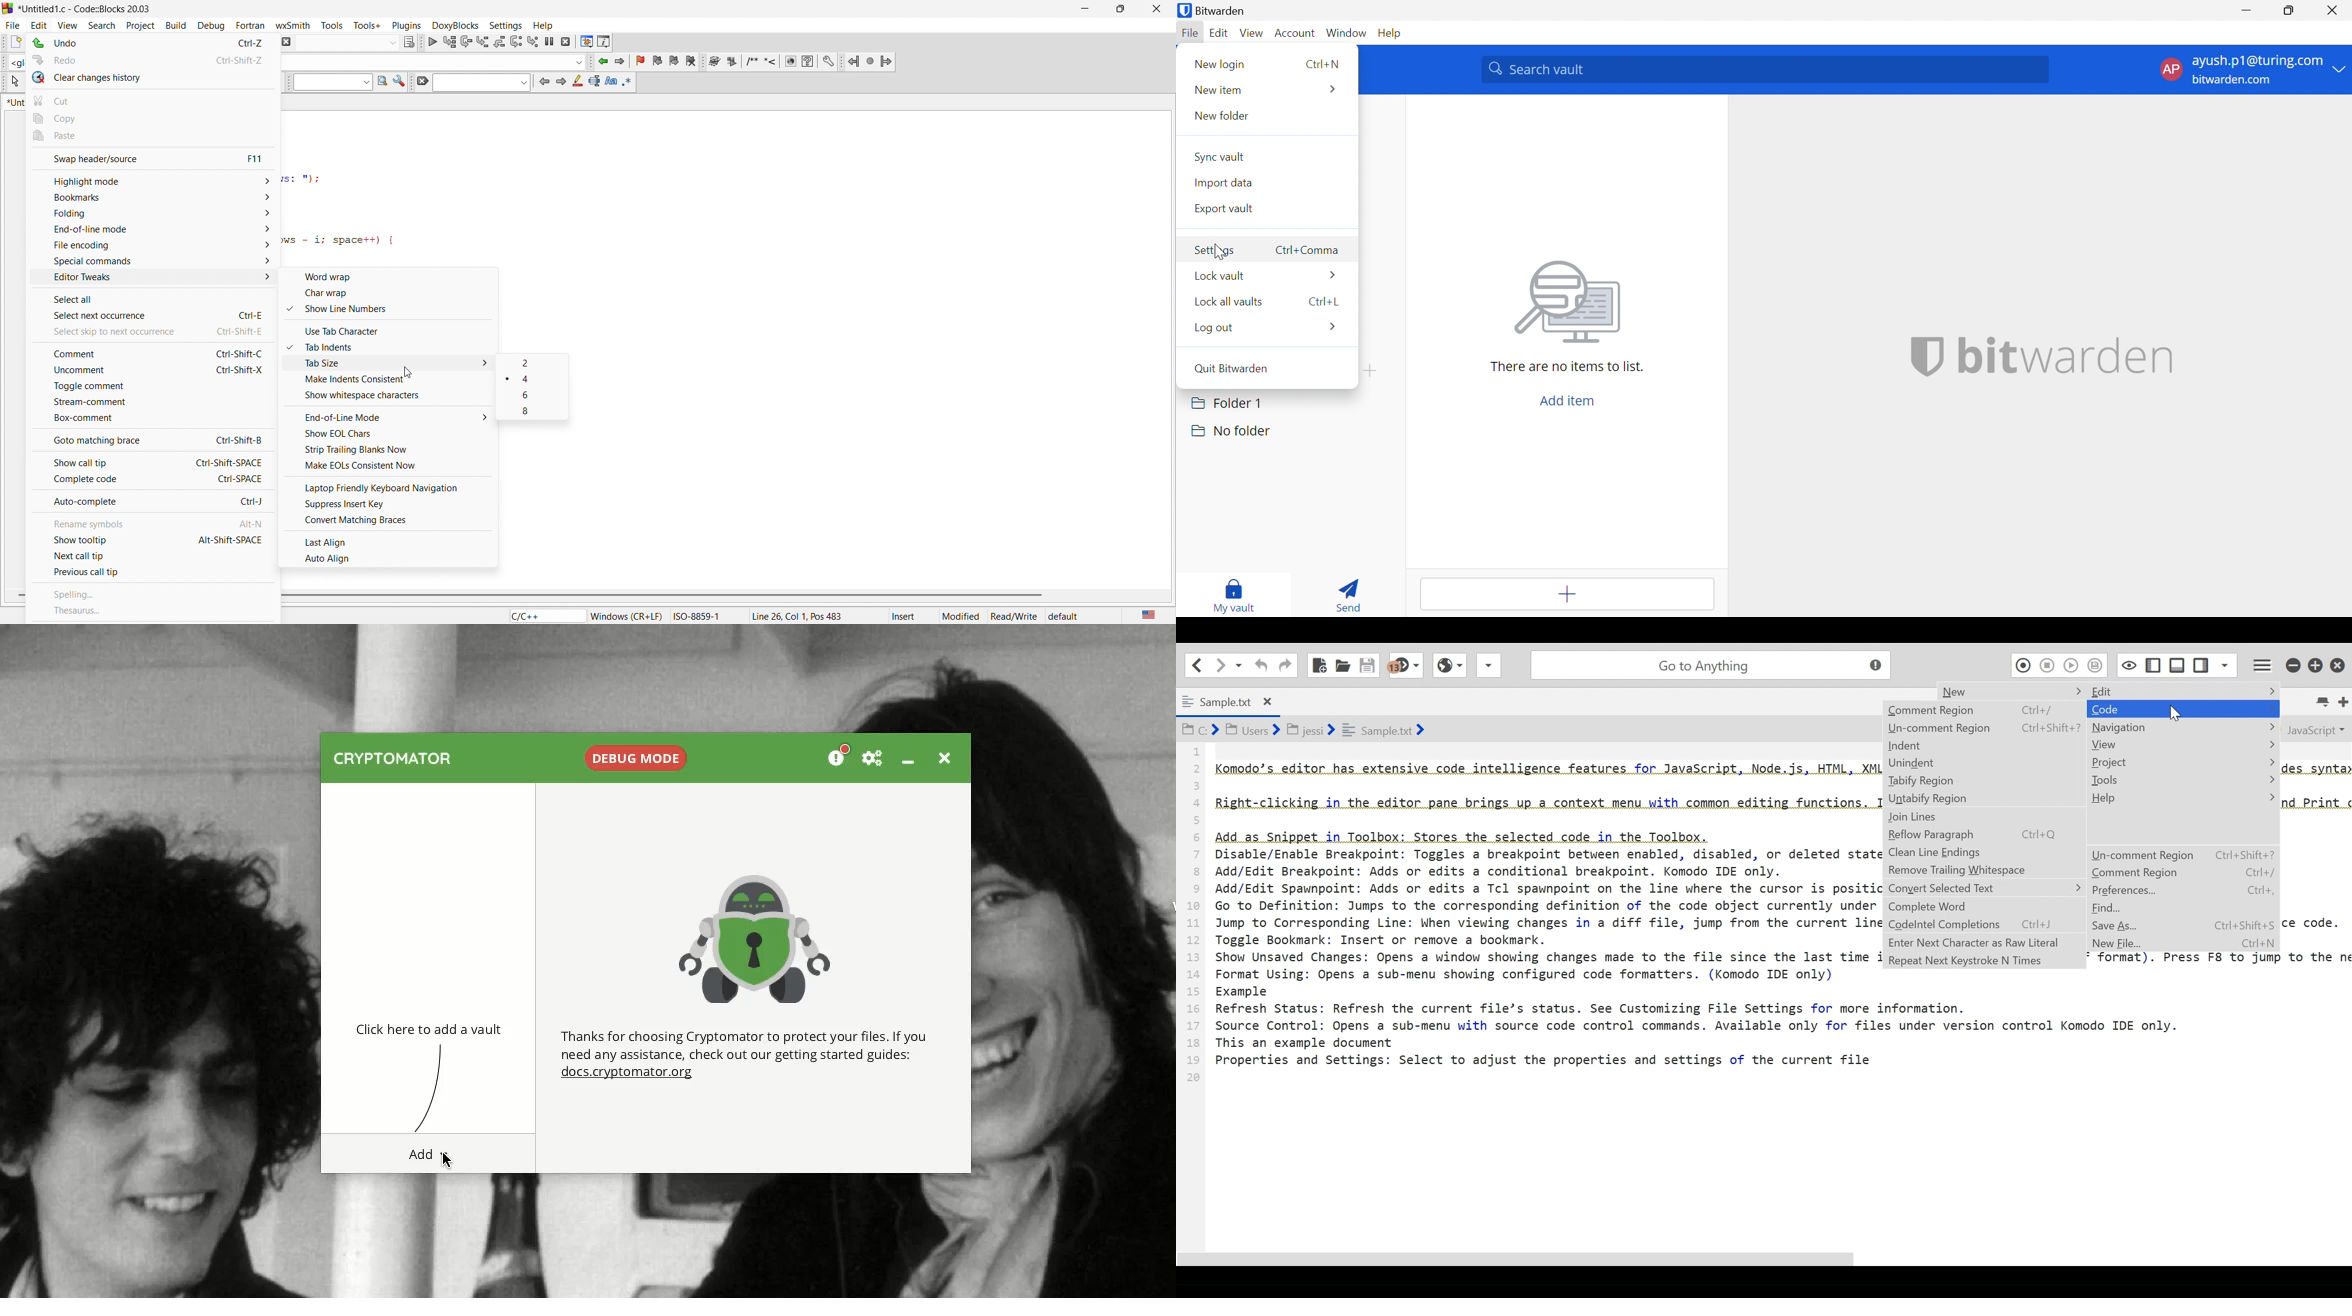 This screenshot has height=1316, width=2352. What do you see at coordinates (583, 41) in the screenshot?
I see `debugging window` at bounding box center [583, 41].